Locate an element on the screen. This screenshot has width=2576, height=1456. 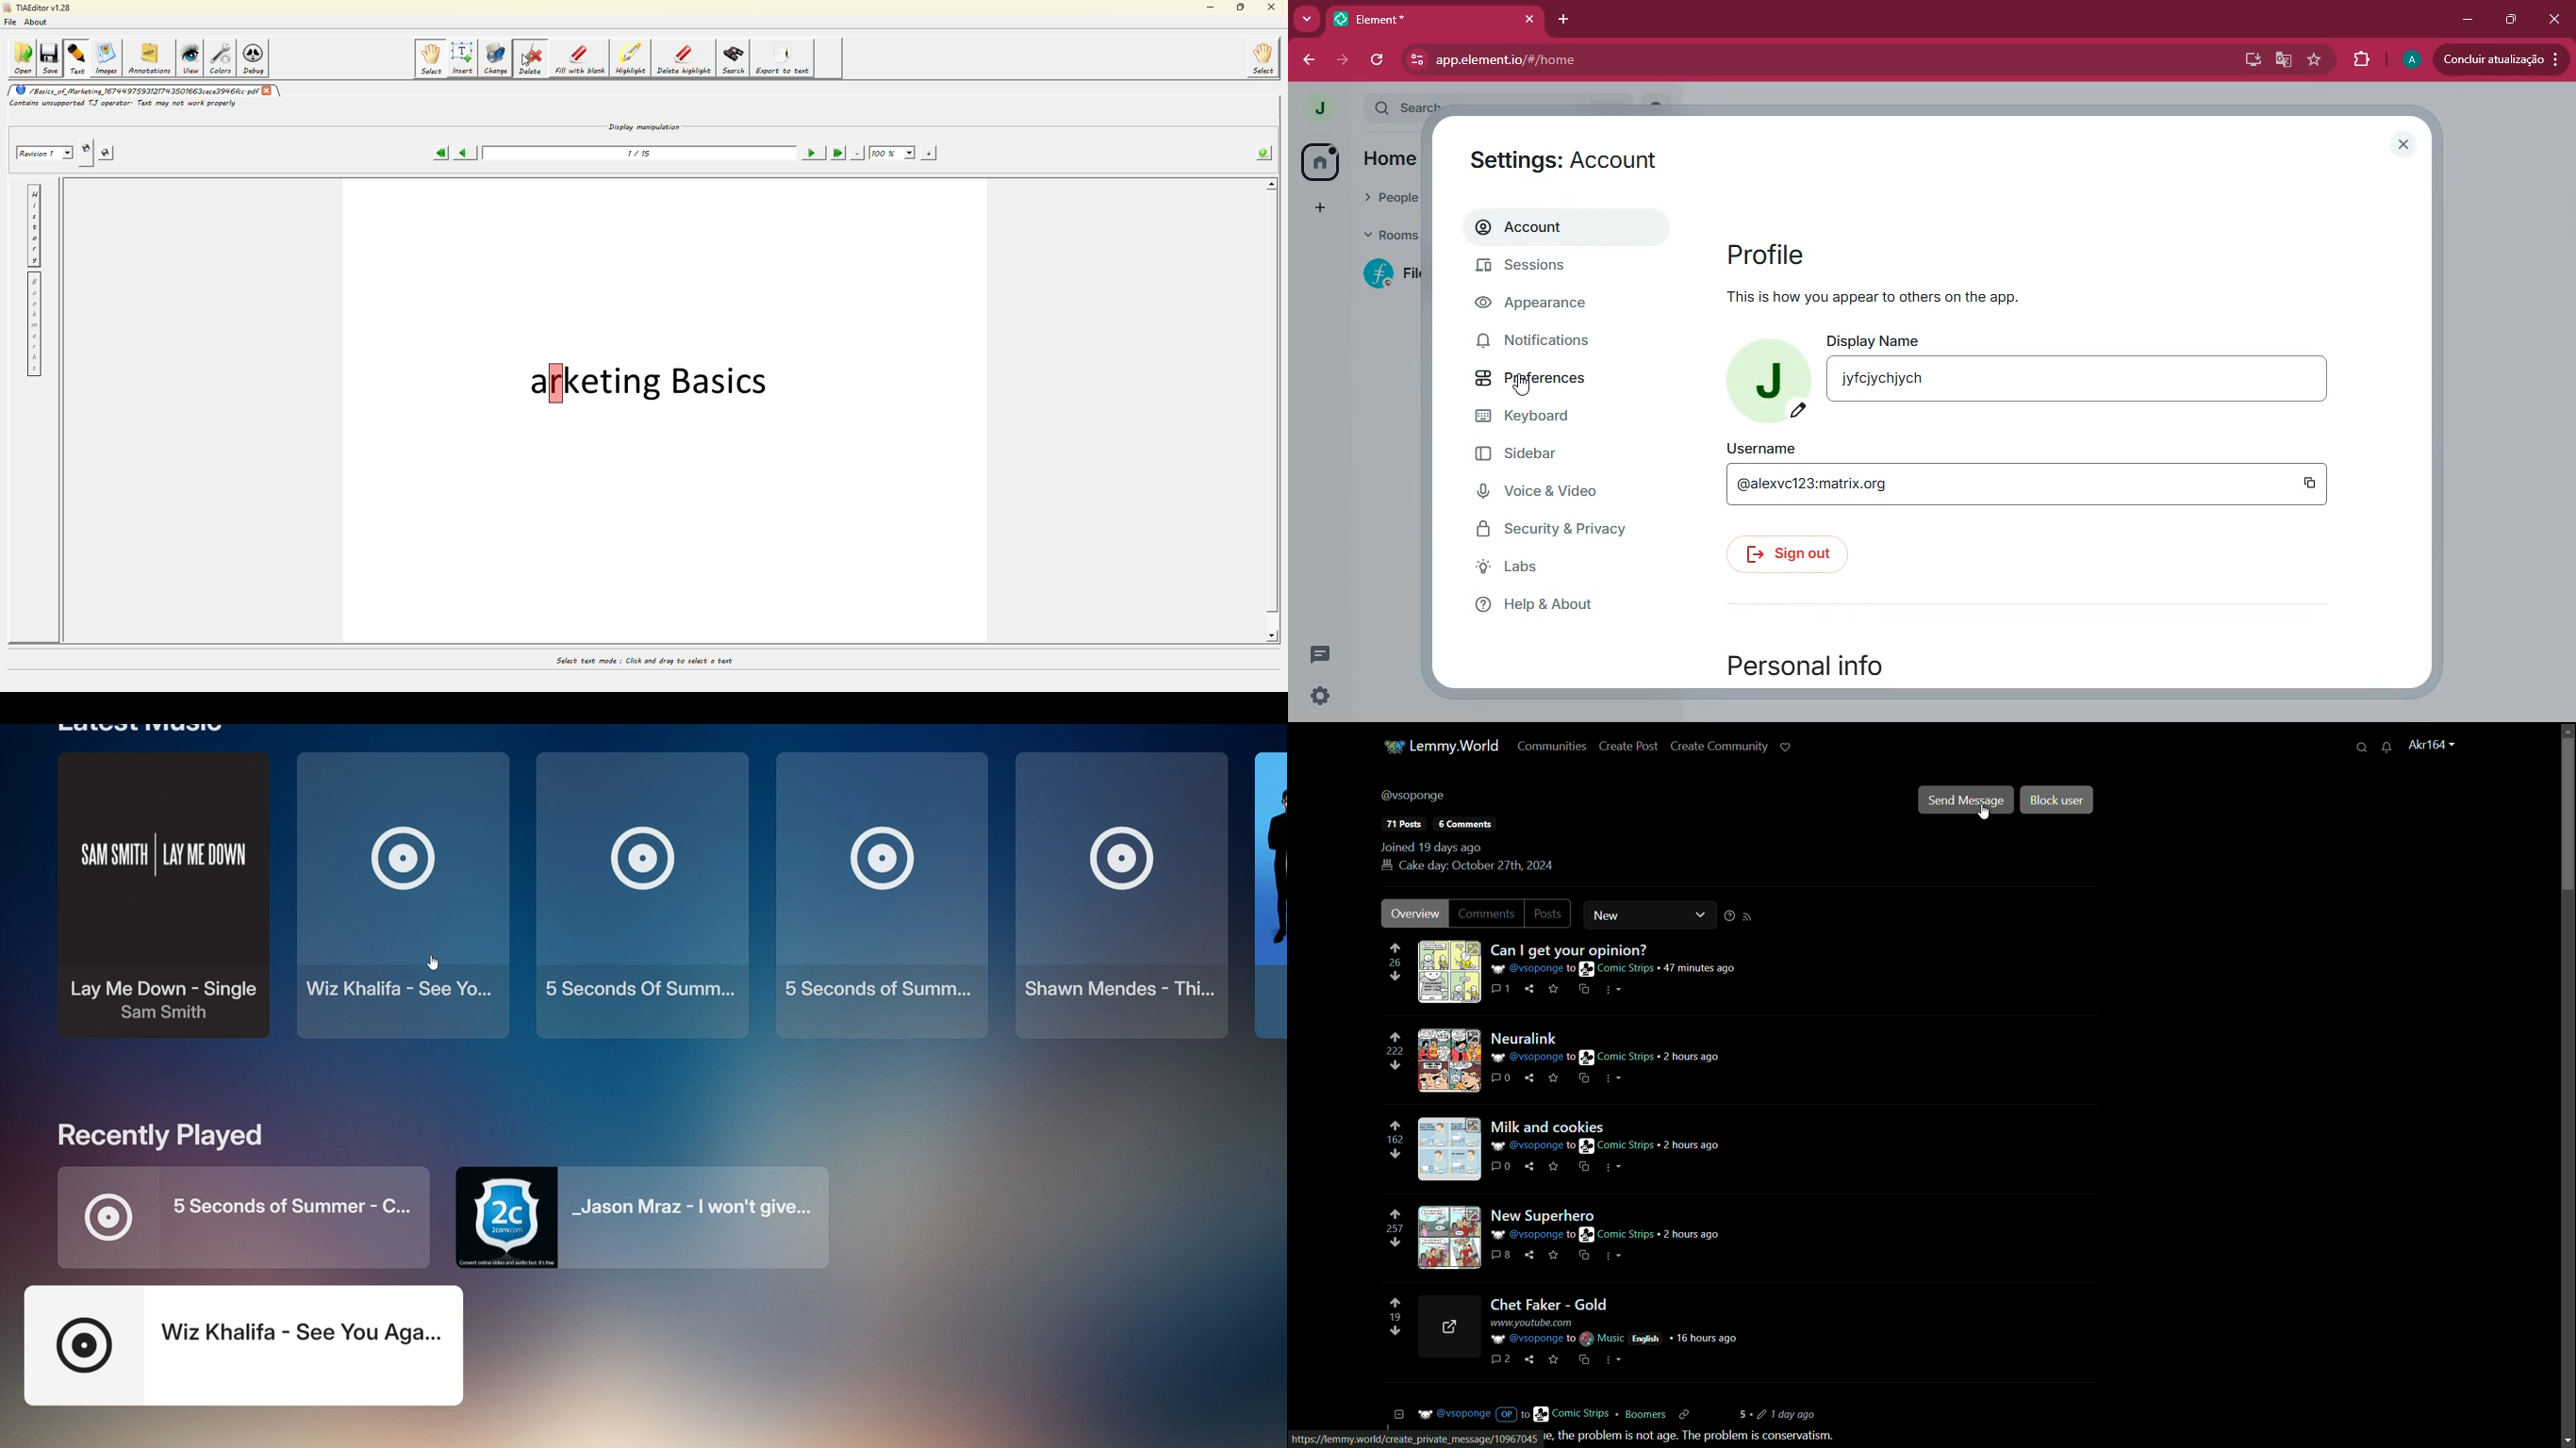
username is located at coordinates (2432, 745).